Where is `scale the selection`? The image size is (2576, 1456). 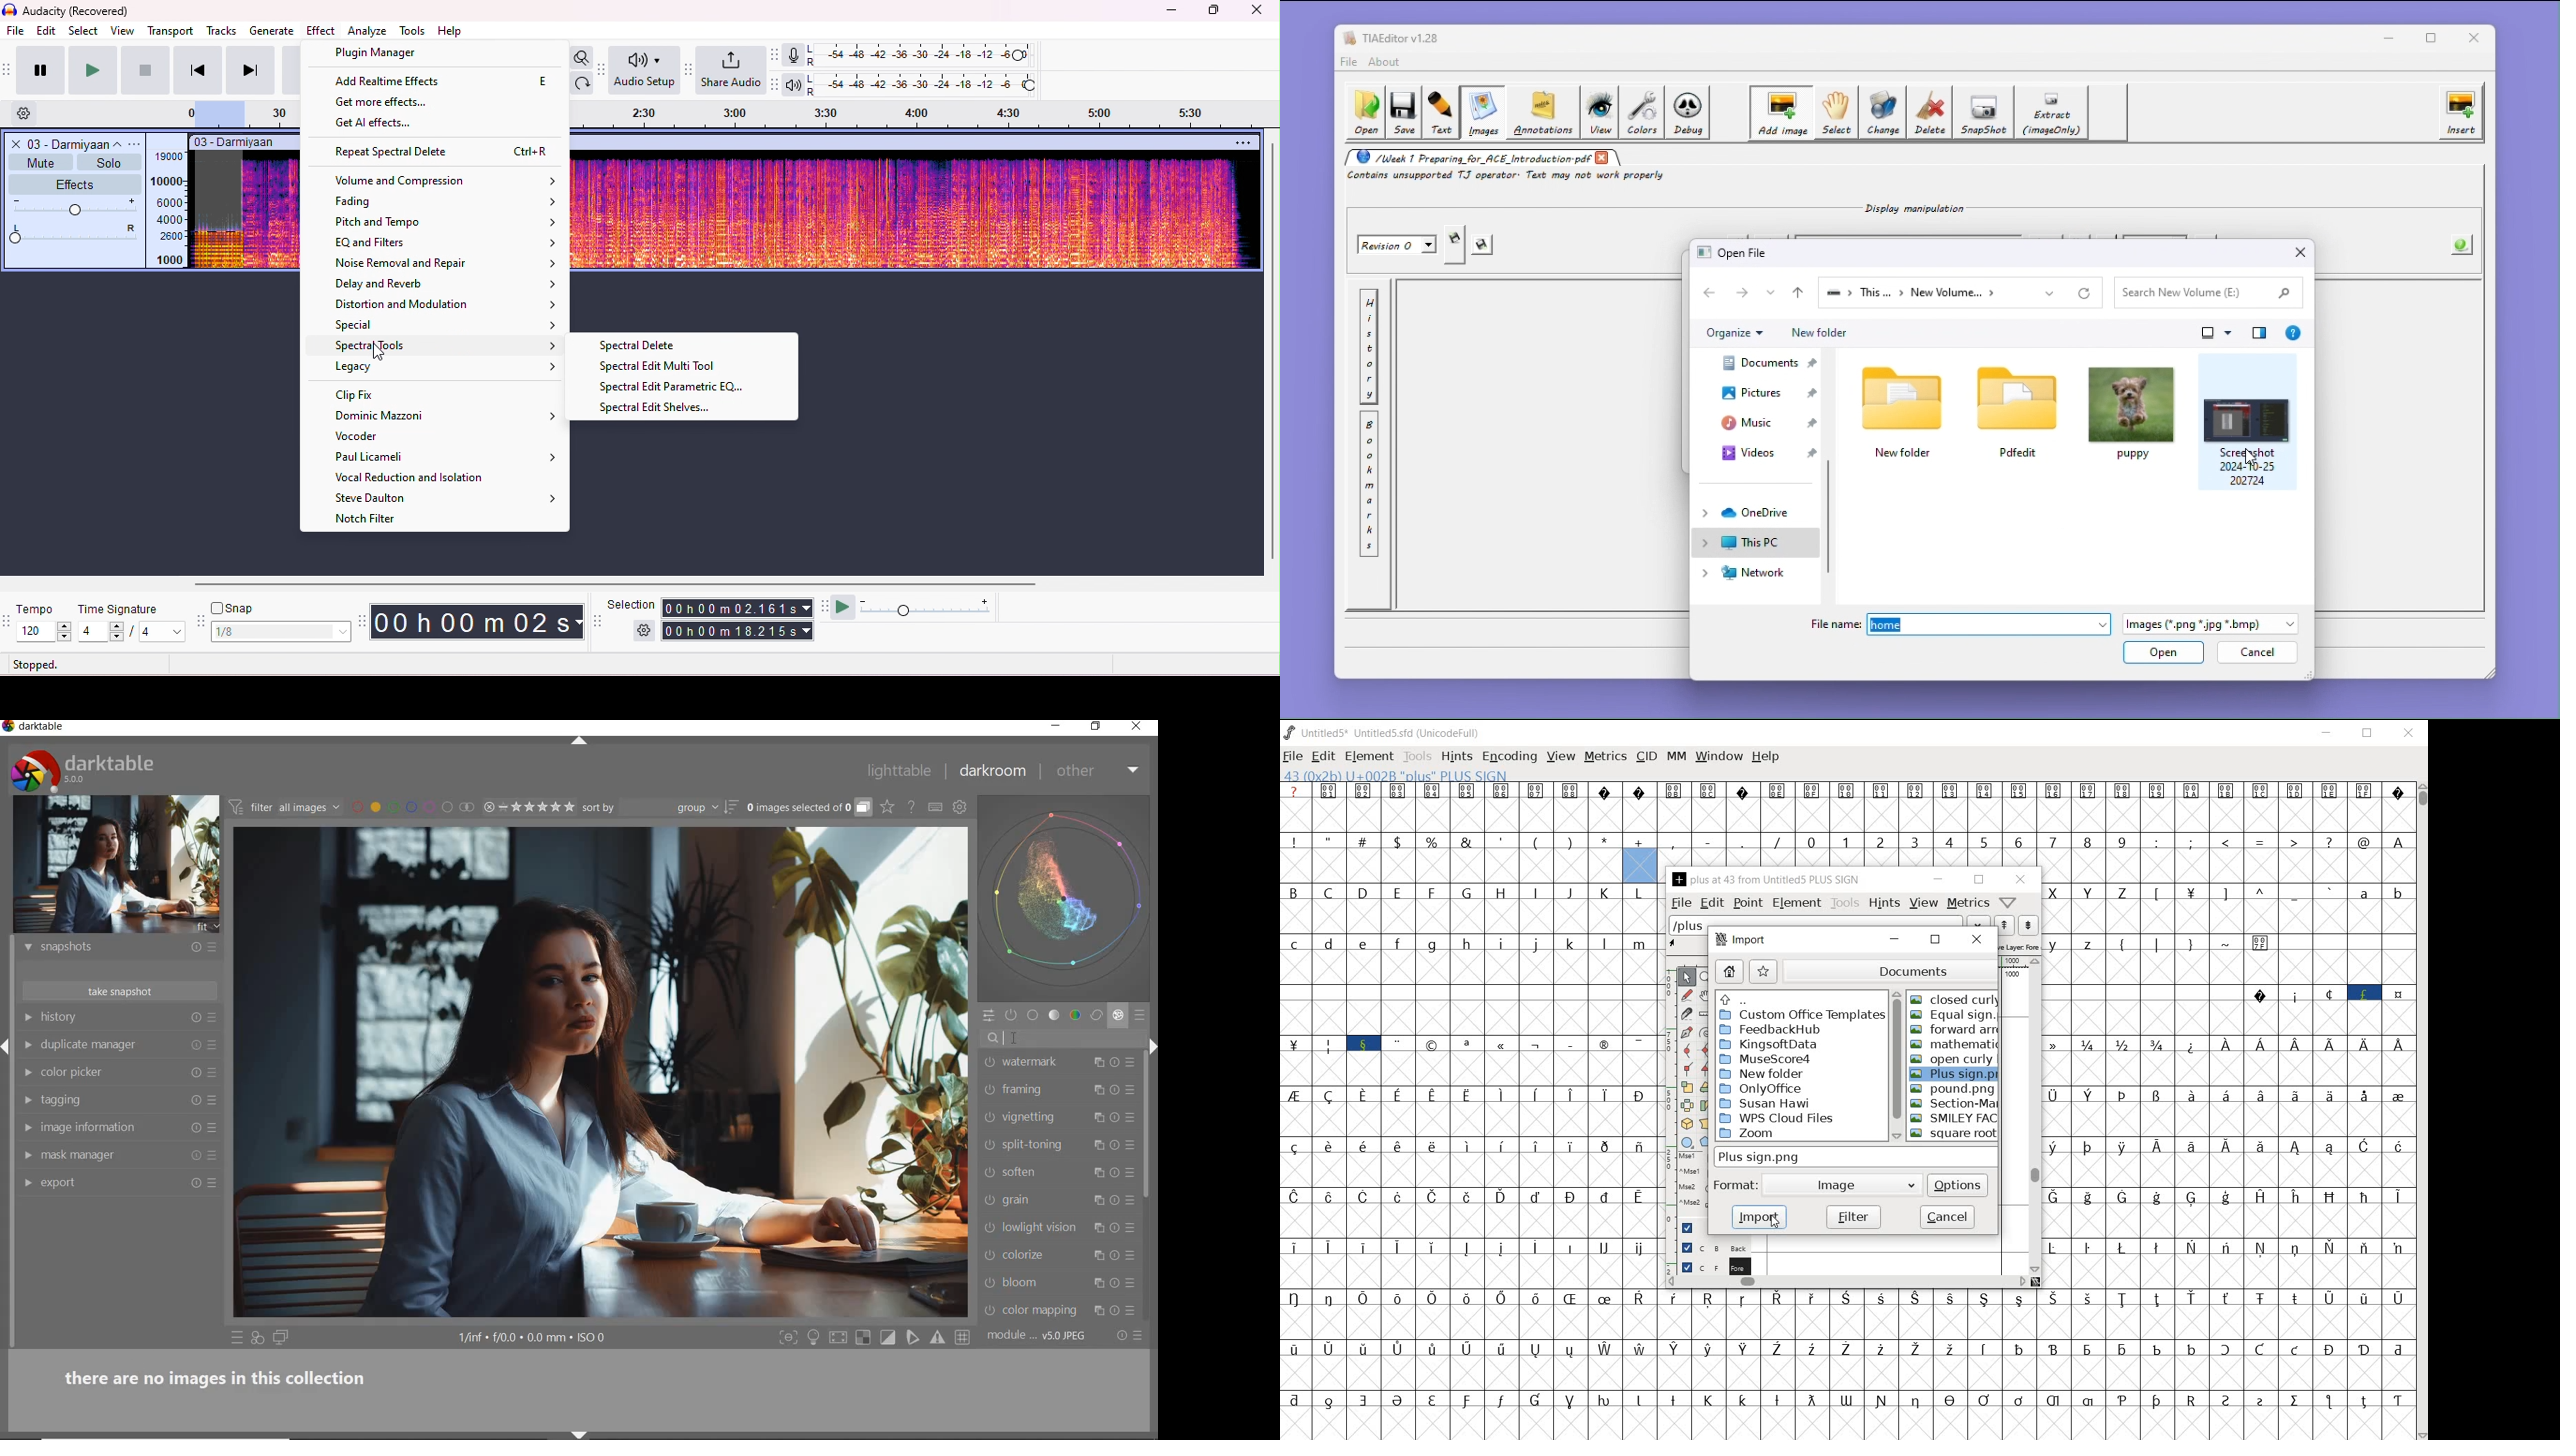
scale the selection is located at coordinates (1686, 1087).